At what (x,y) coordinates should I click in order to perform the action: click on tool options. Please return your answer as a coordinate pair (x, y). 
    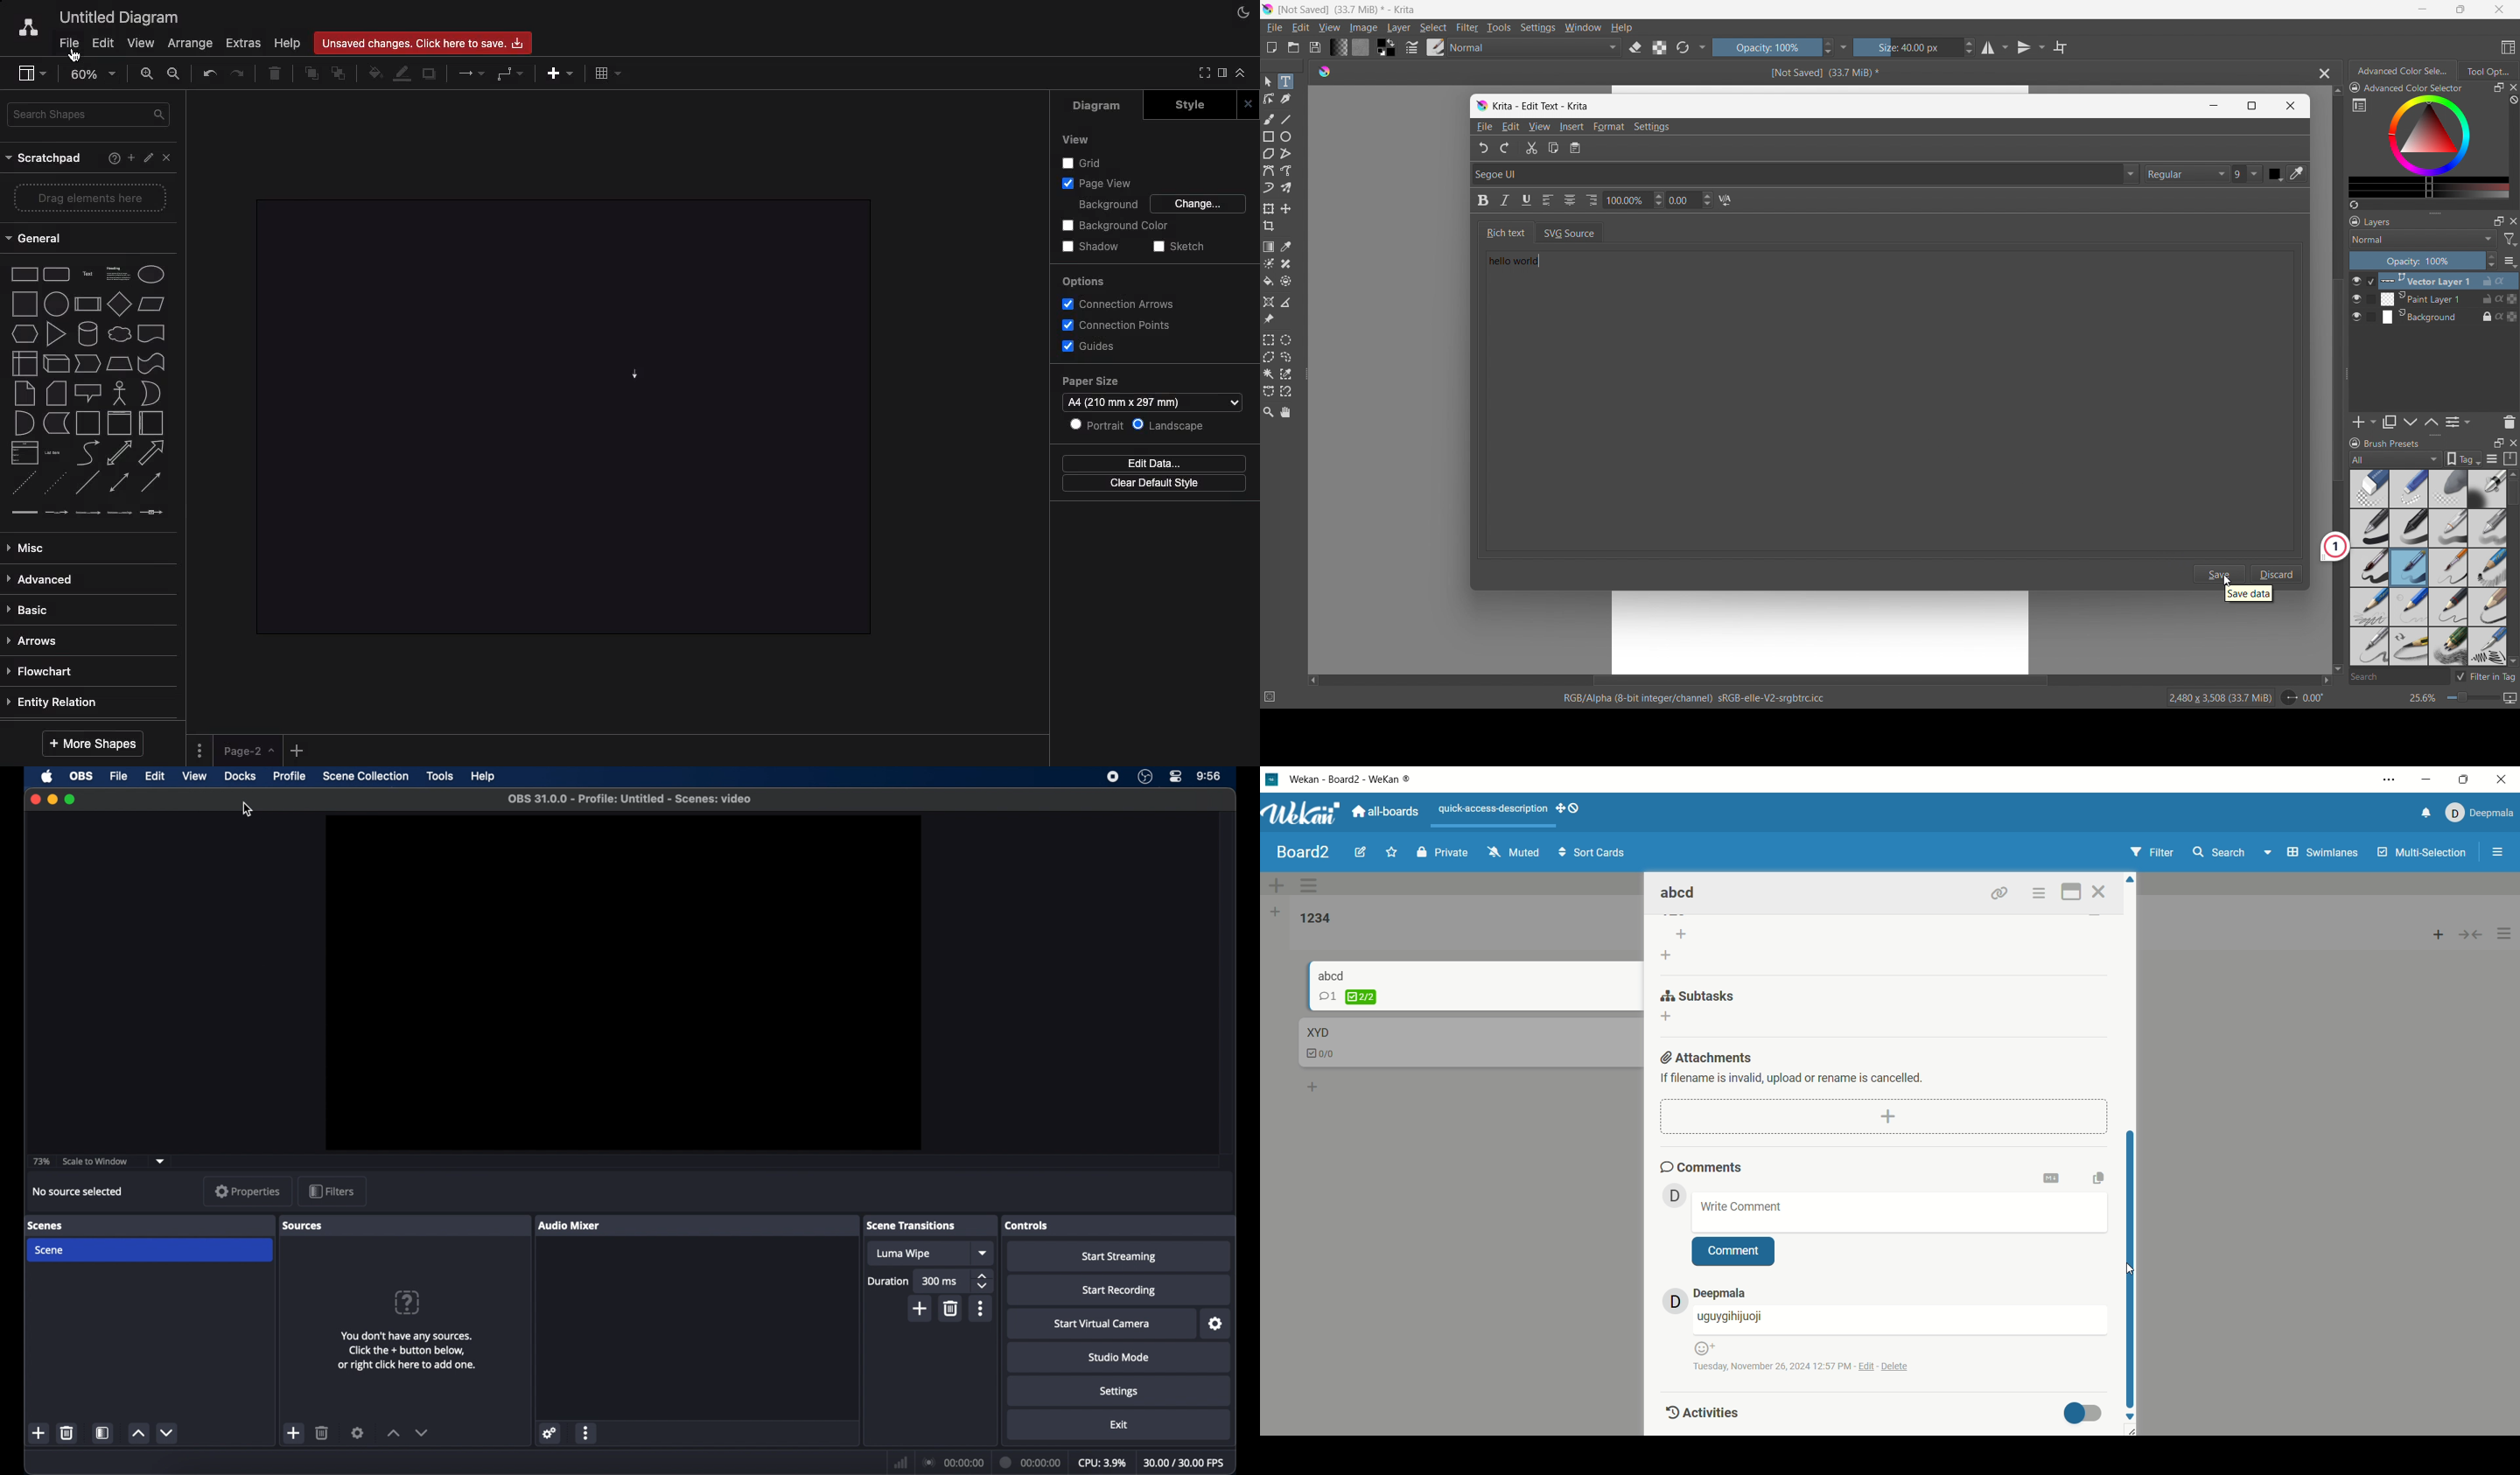
    Looking at the image, I should click on (2487, 70).